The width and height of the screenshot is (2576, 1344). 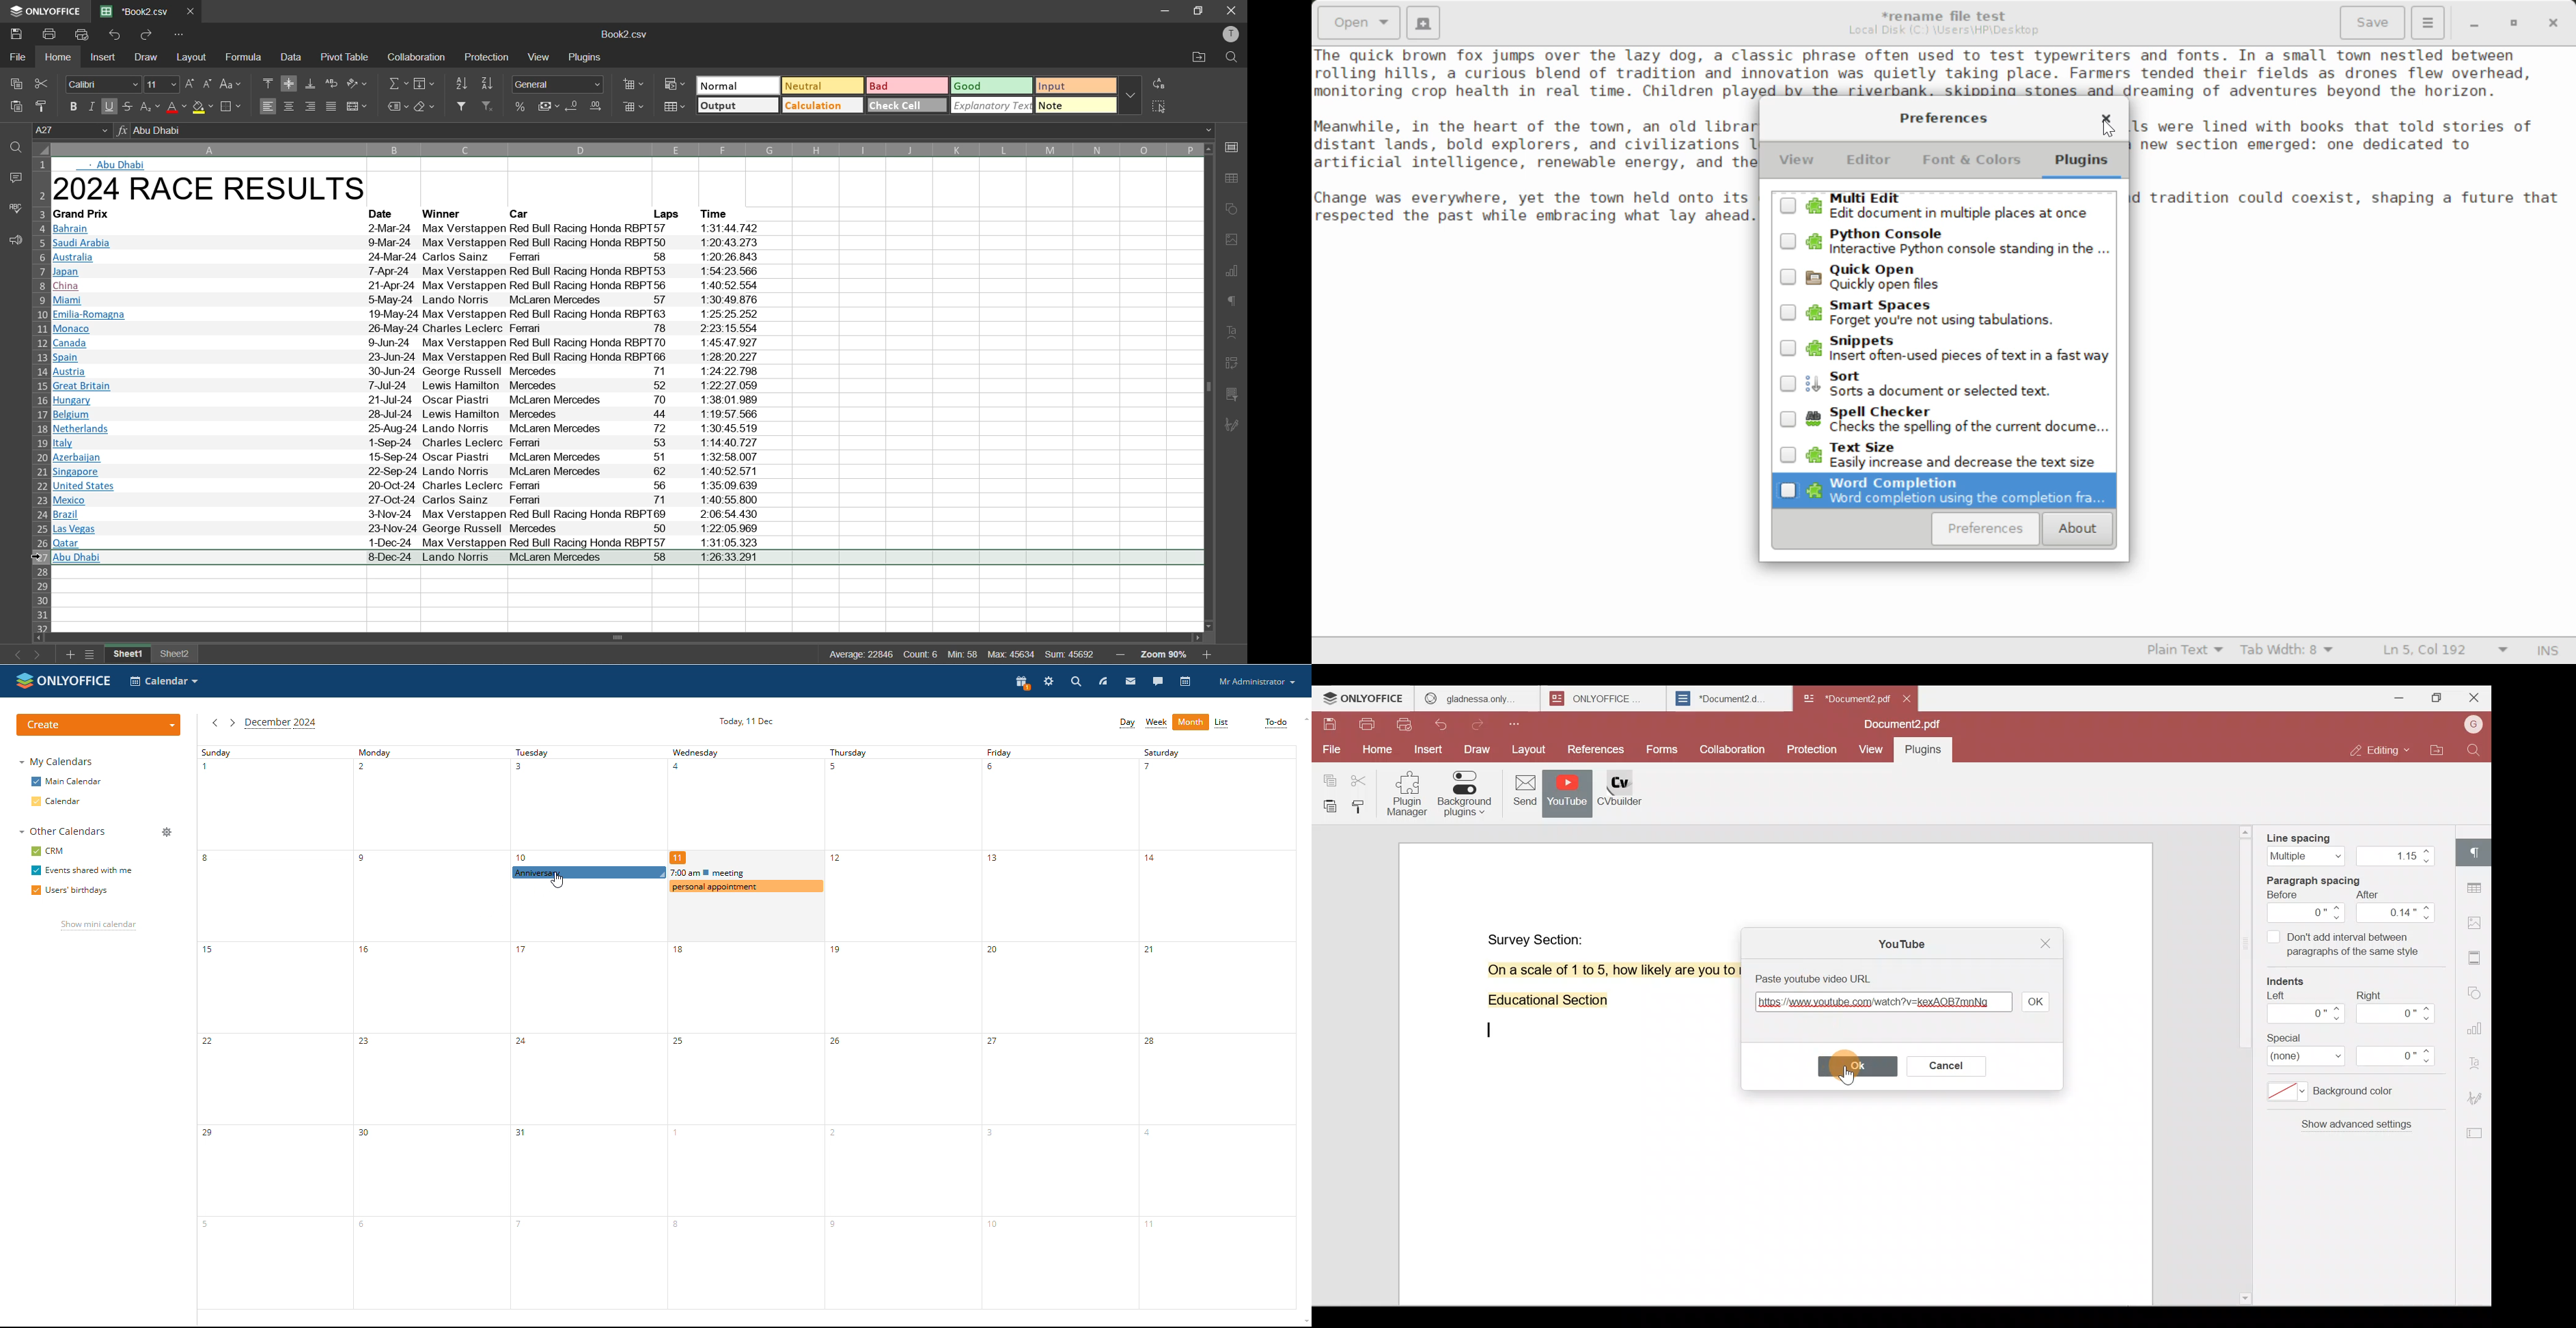 What do you see at coordinates (195, 57) in the screenshot?
I see `layout` at bounding box center [195, 57].